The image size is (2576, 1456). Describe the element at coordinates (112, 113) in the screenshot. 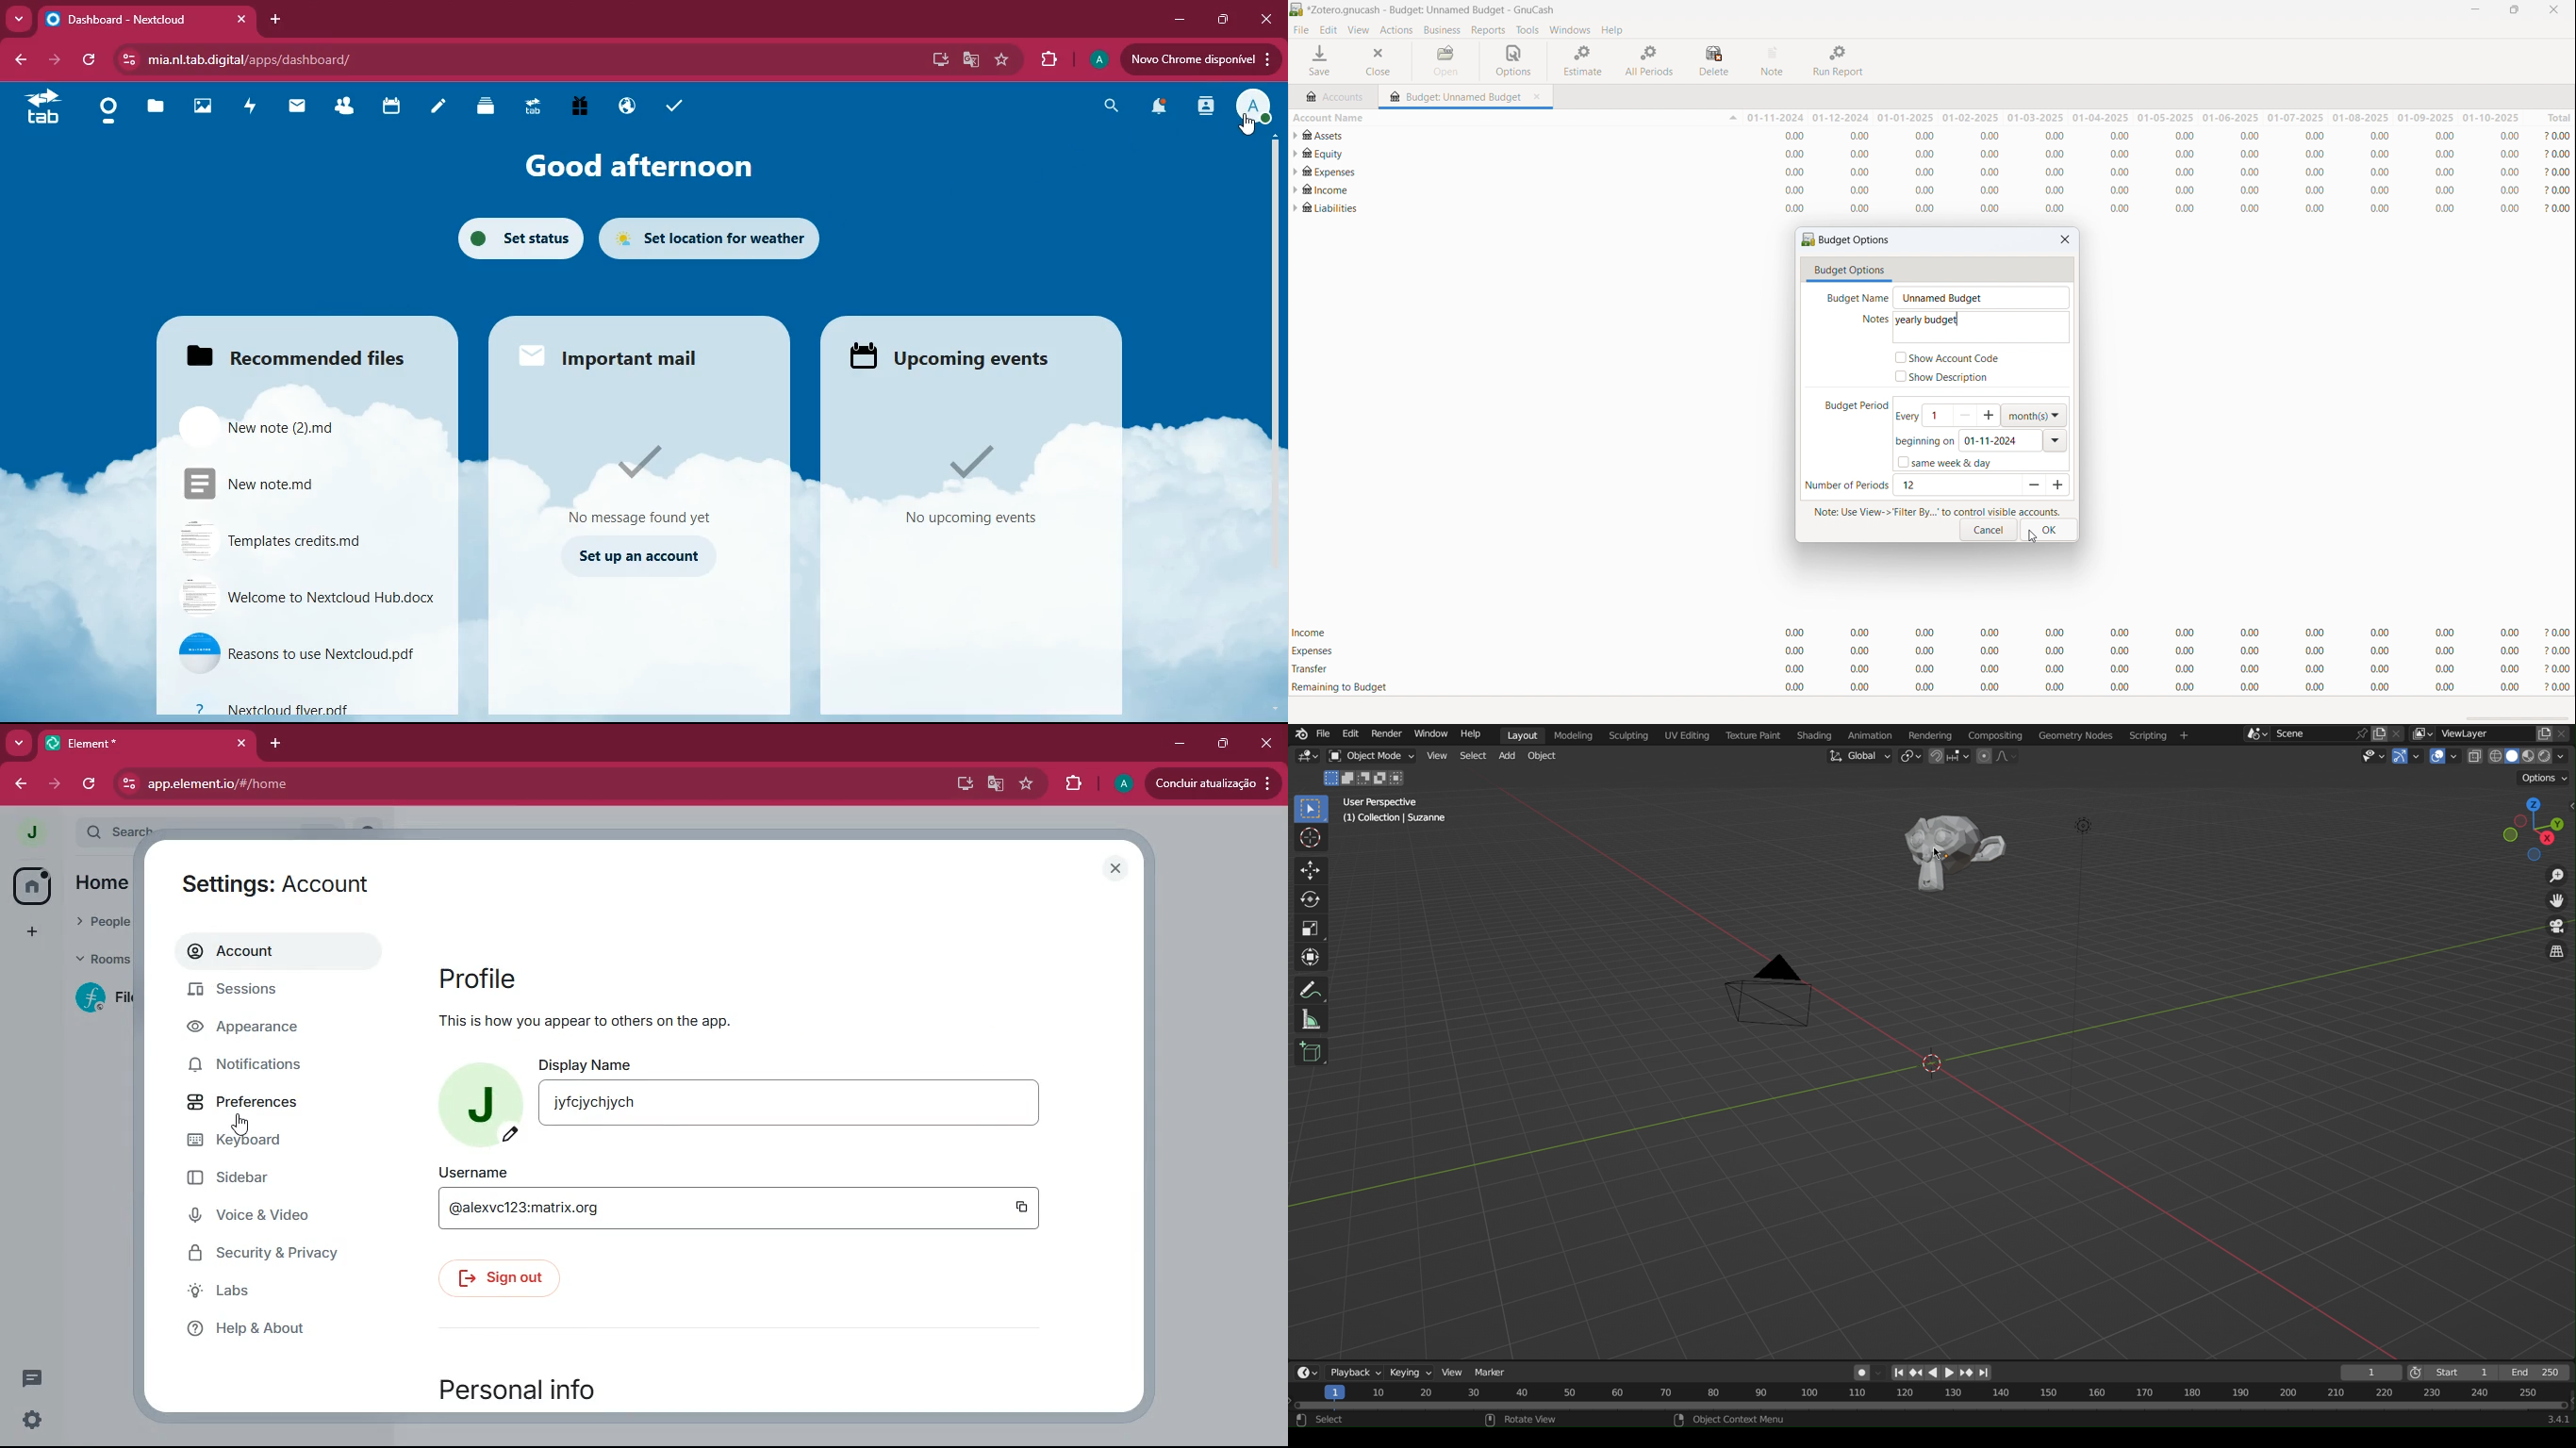

I see `home` at that location.